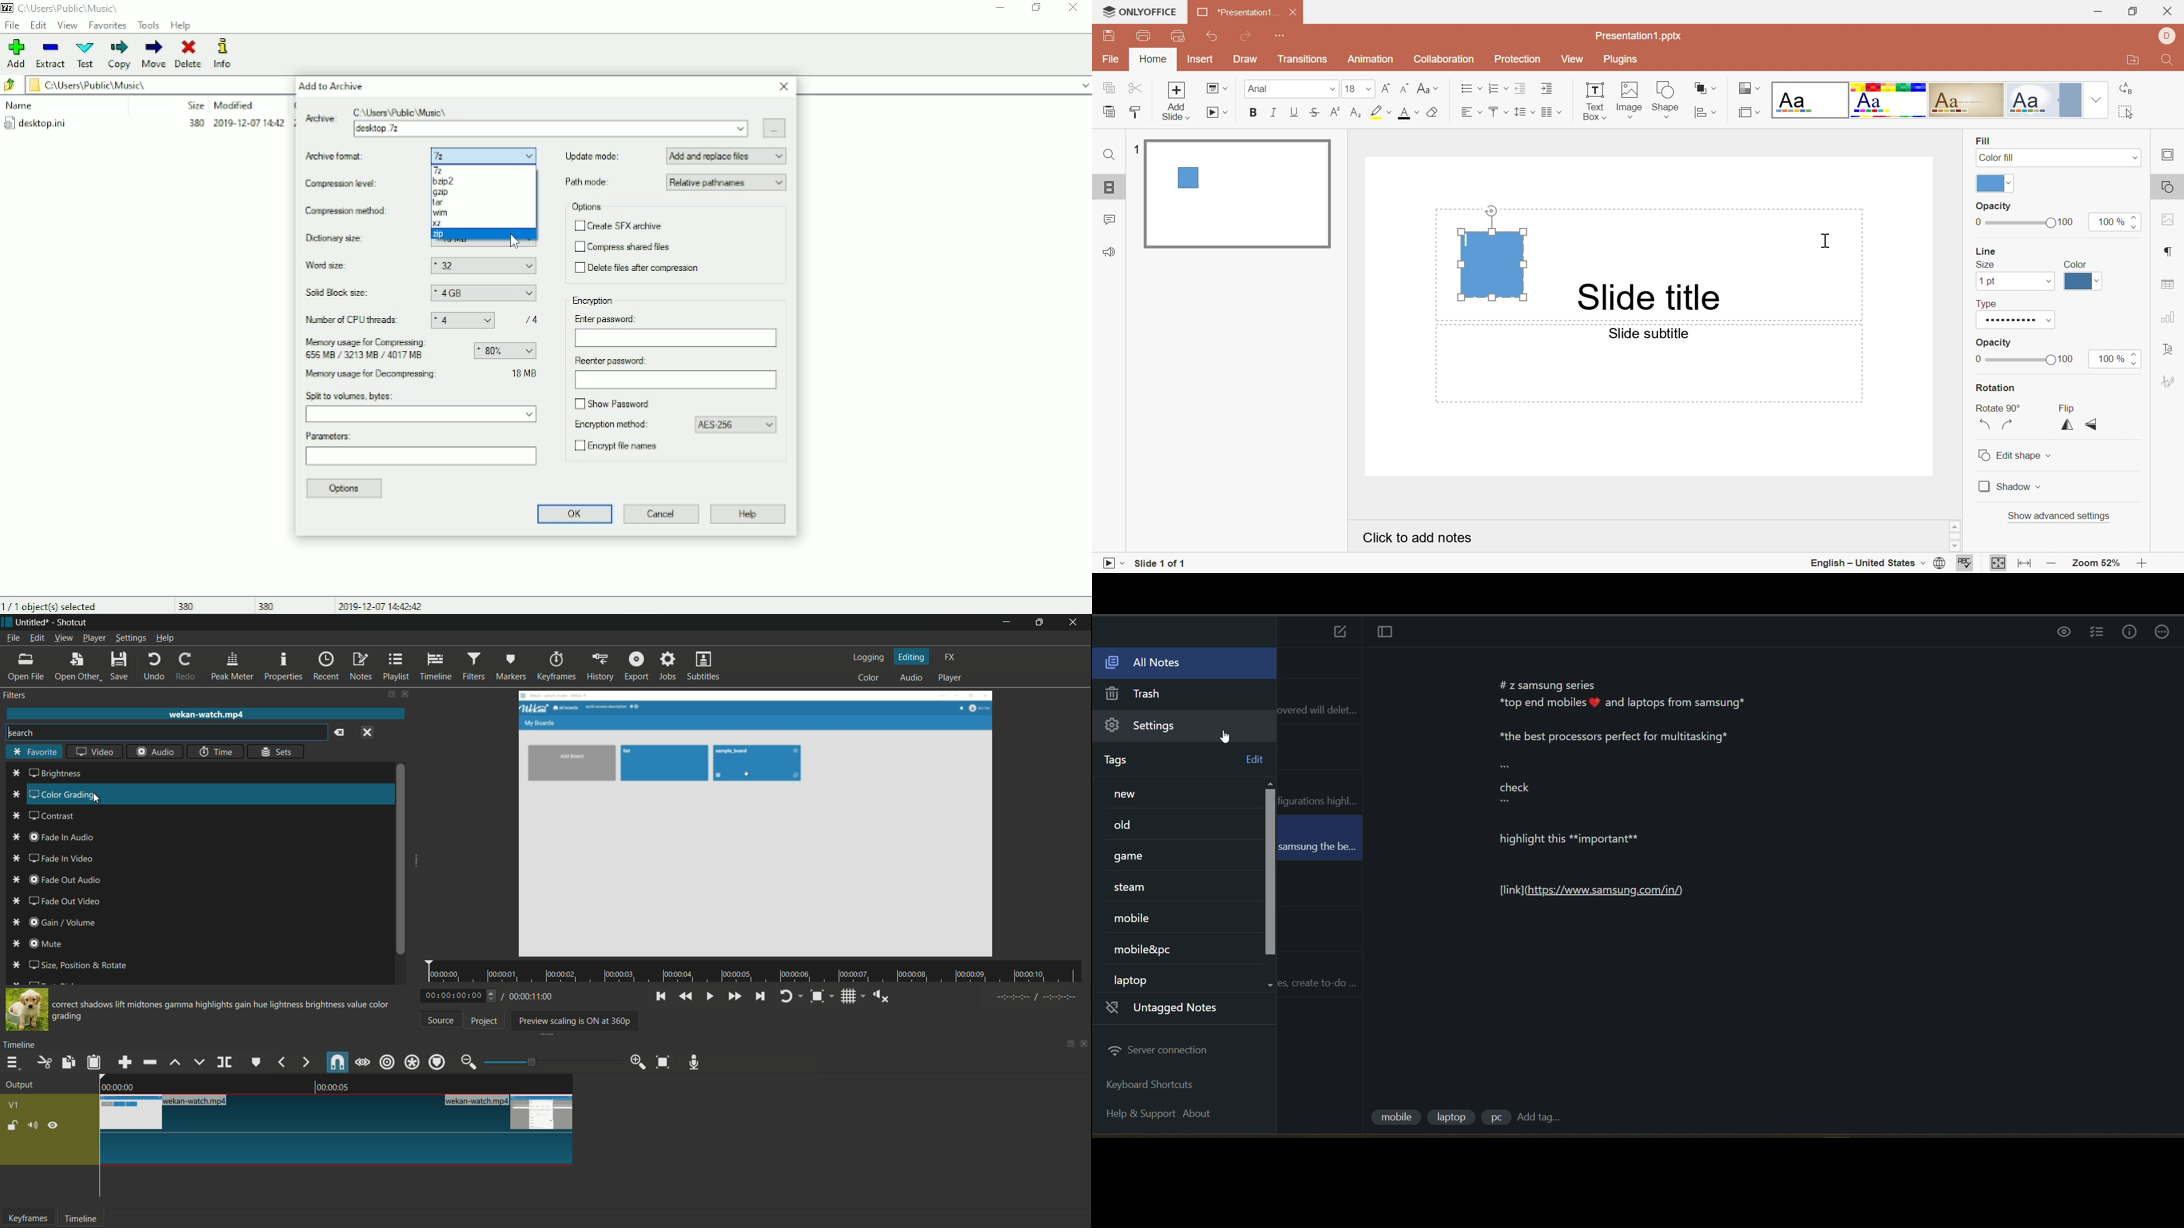 The image size is (2184, 1232). I want to click on Draw, so click(1248, 61).